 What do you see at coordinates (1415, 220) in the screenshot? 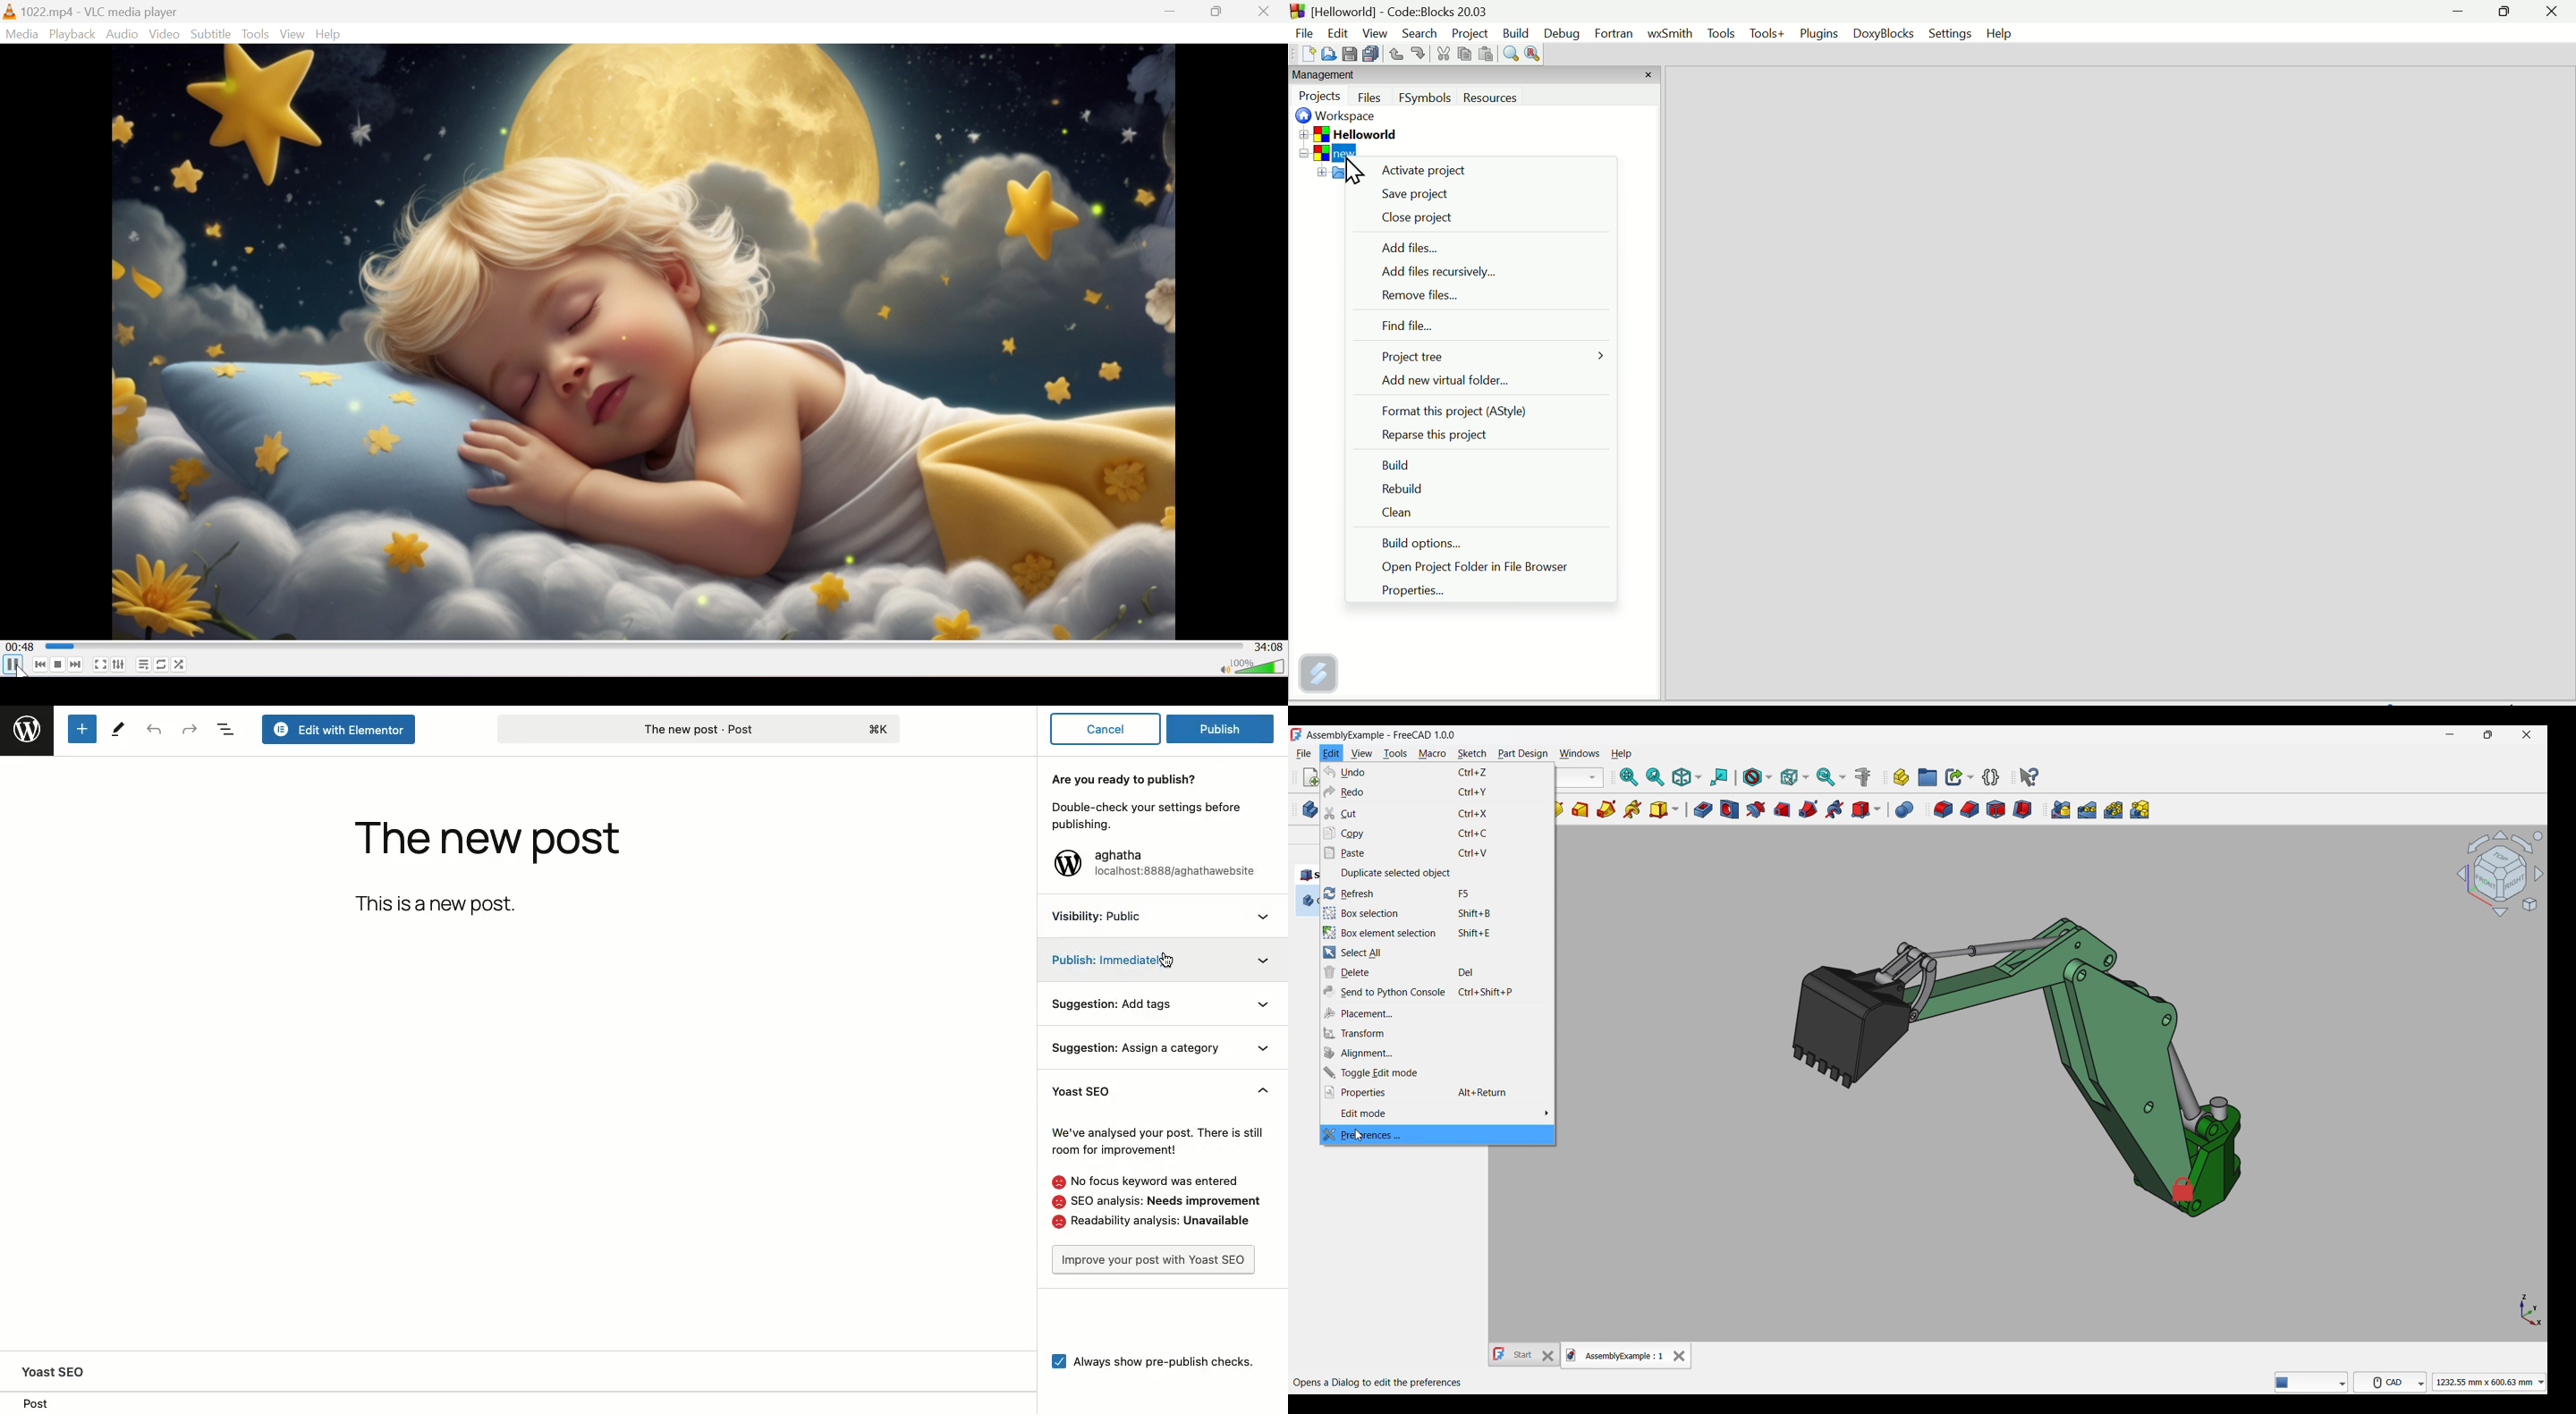
I see `Close project` at bounding box center [1415, 220].